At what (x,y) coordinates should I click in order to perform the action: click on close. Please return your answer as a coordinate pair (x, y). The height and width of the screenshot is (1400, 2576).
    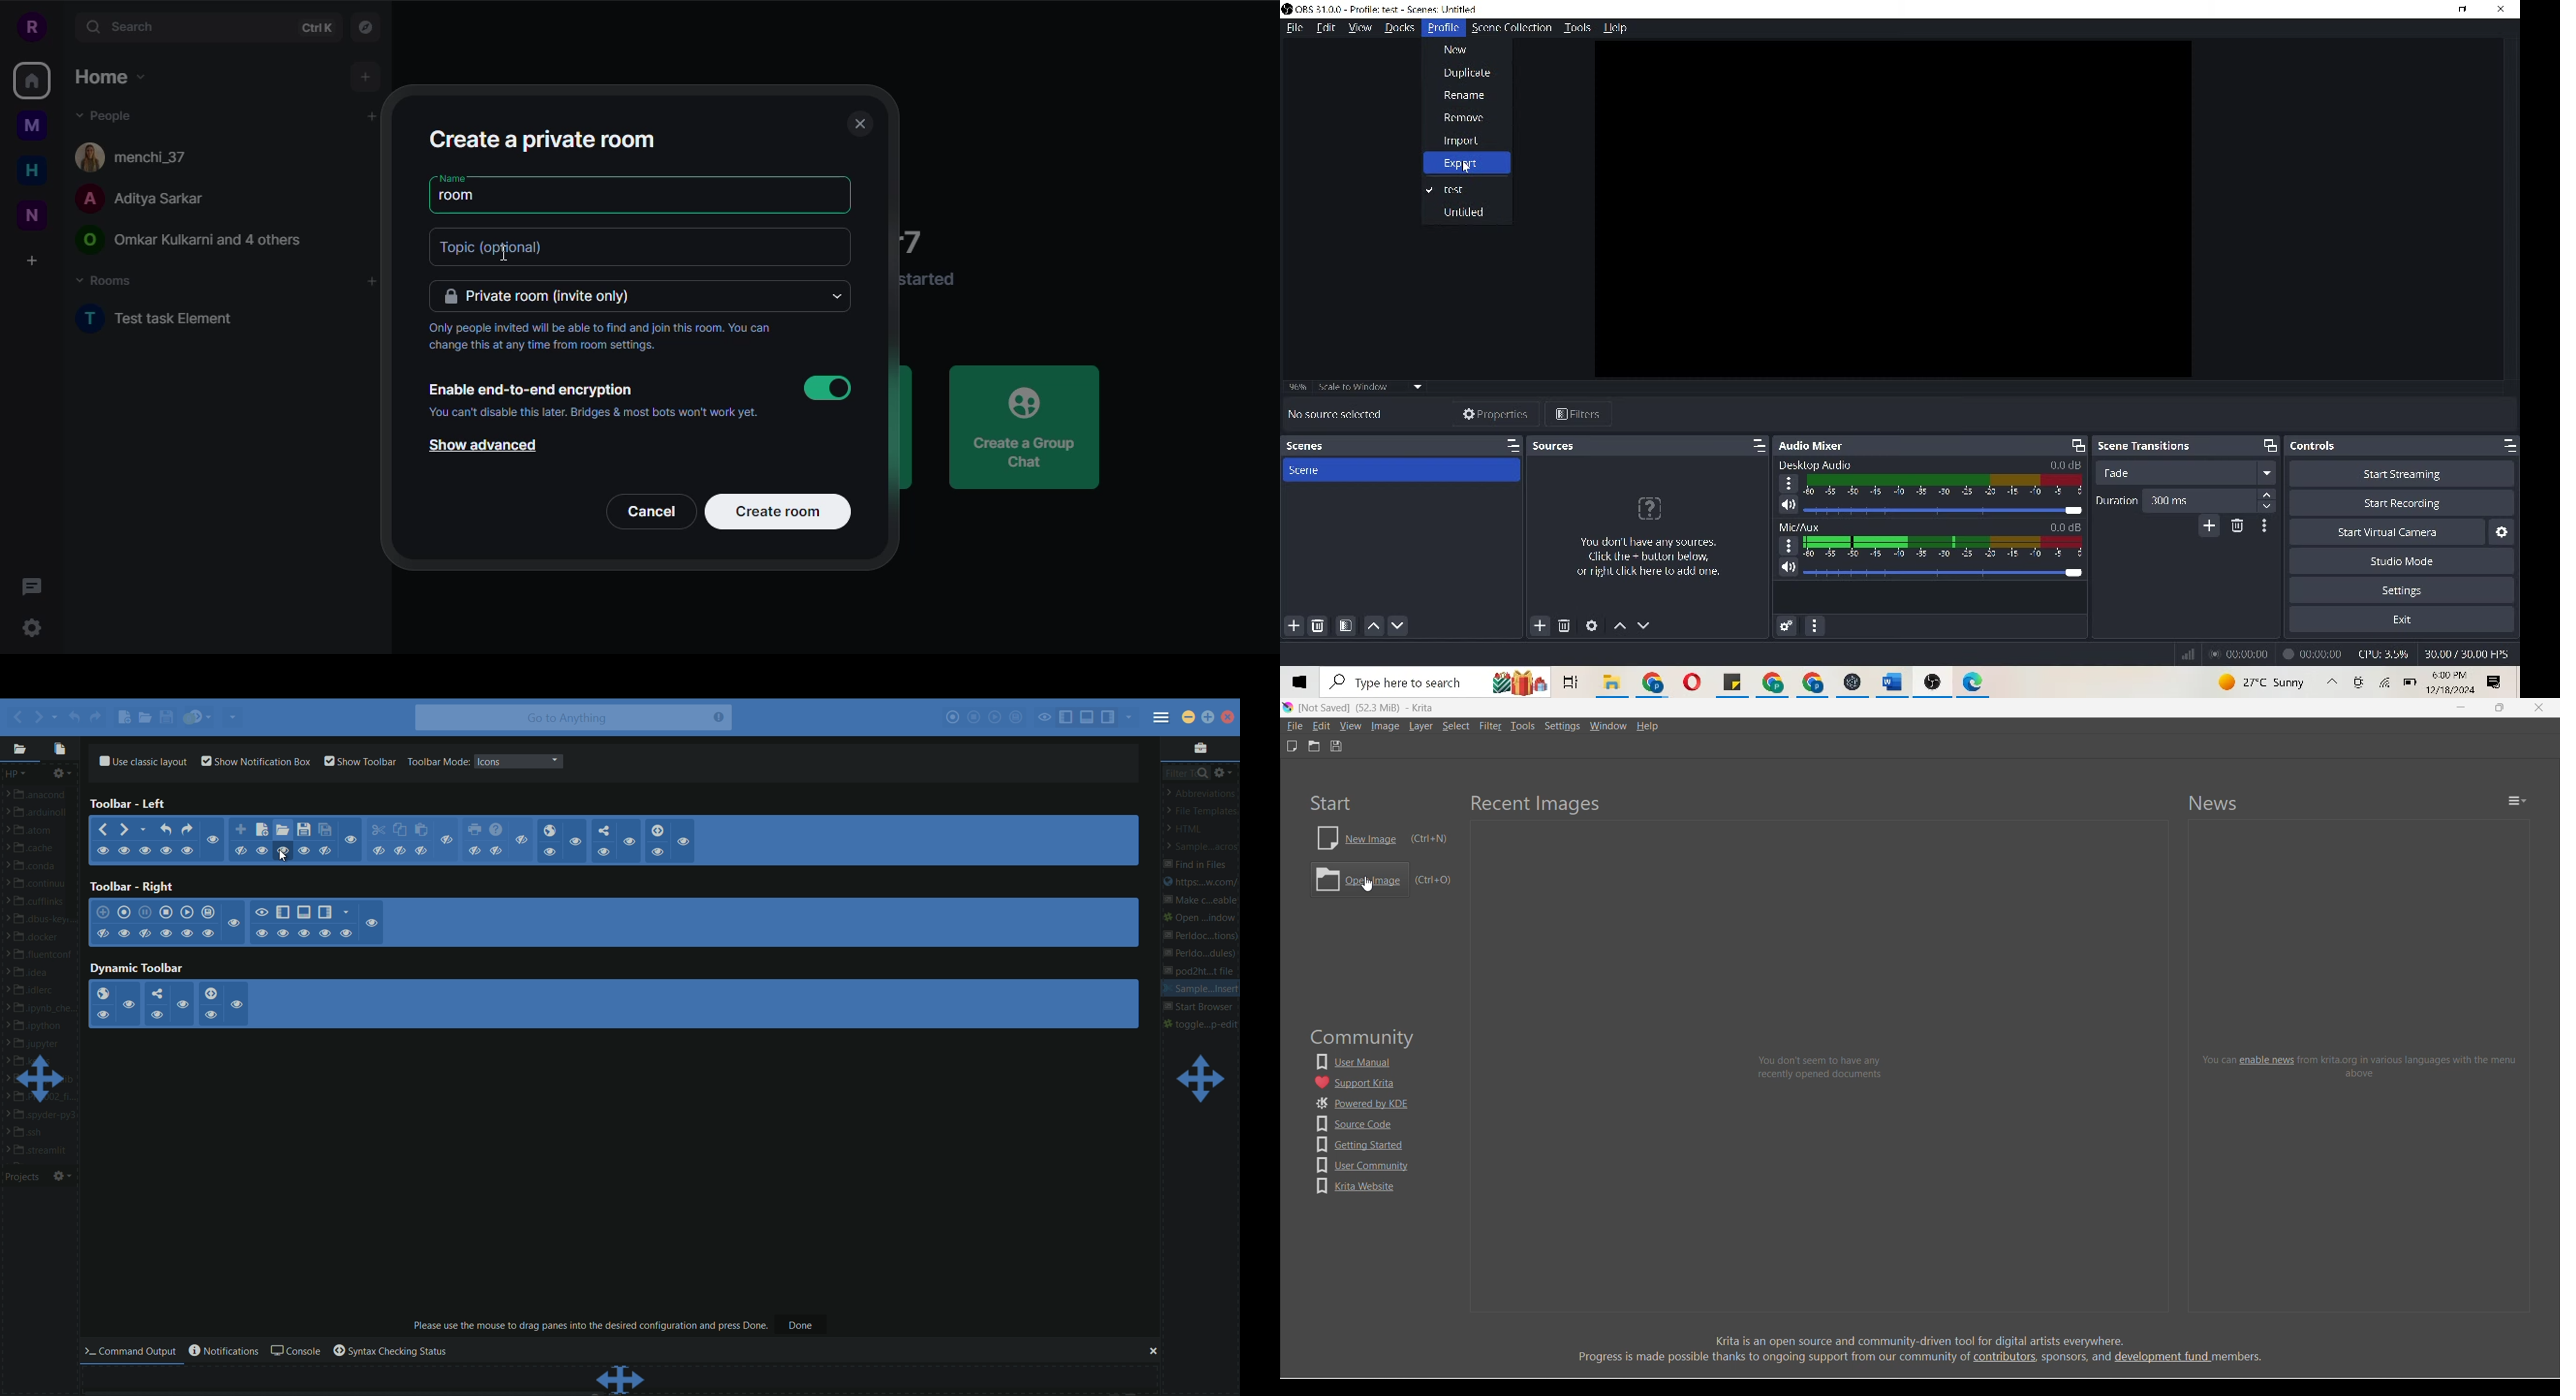
    Looking at the image, I should click on (2539, 707).